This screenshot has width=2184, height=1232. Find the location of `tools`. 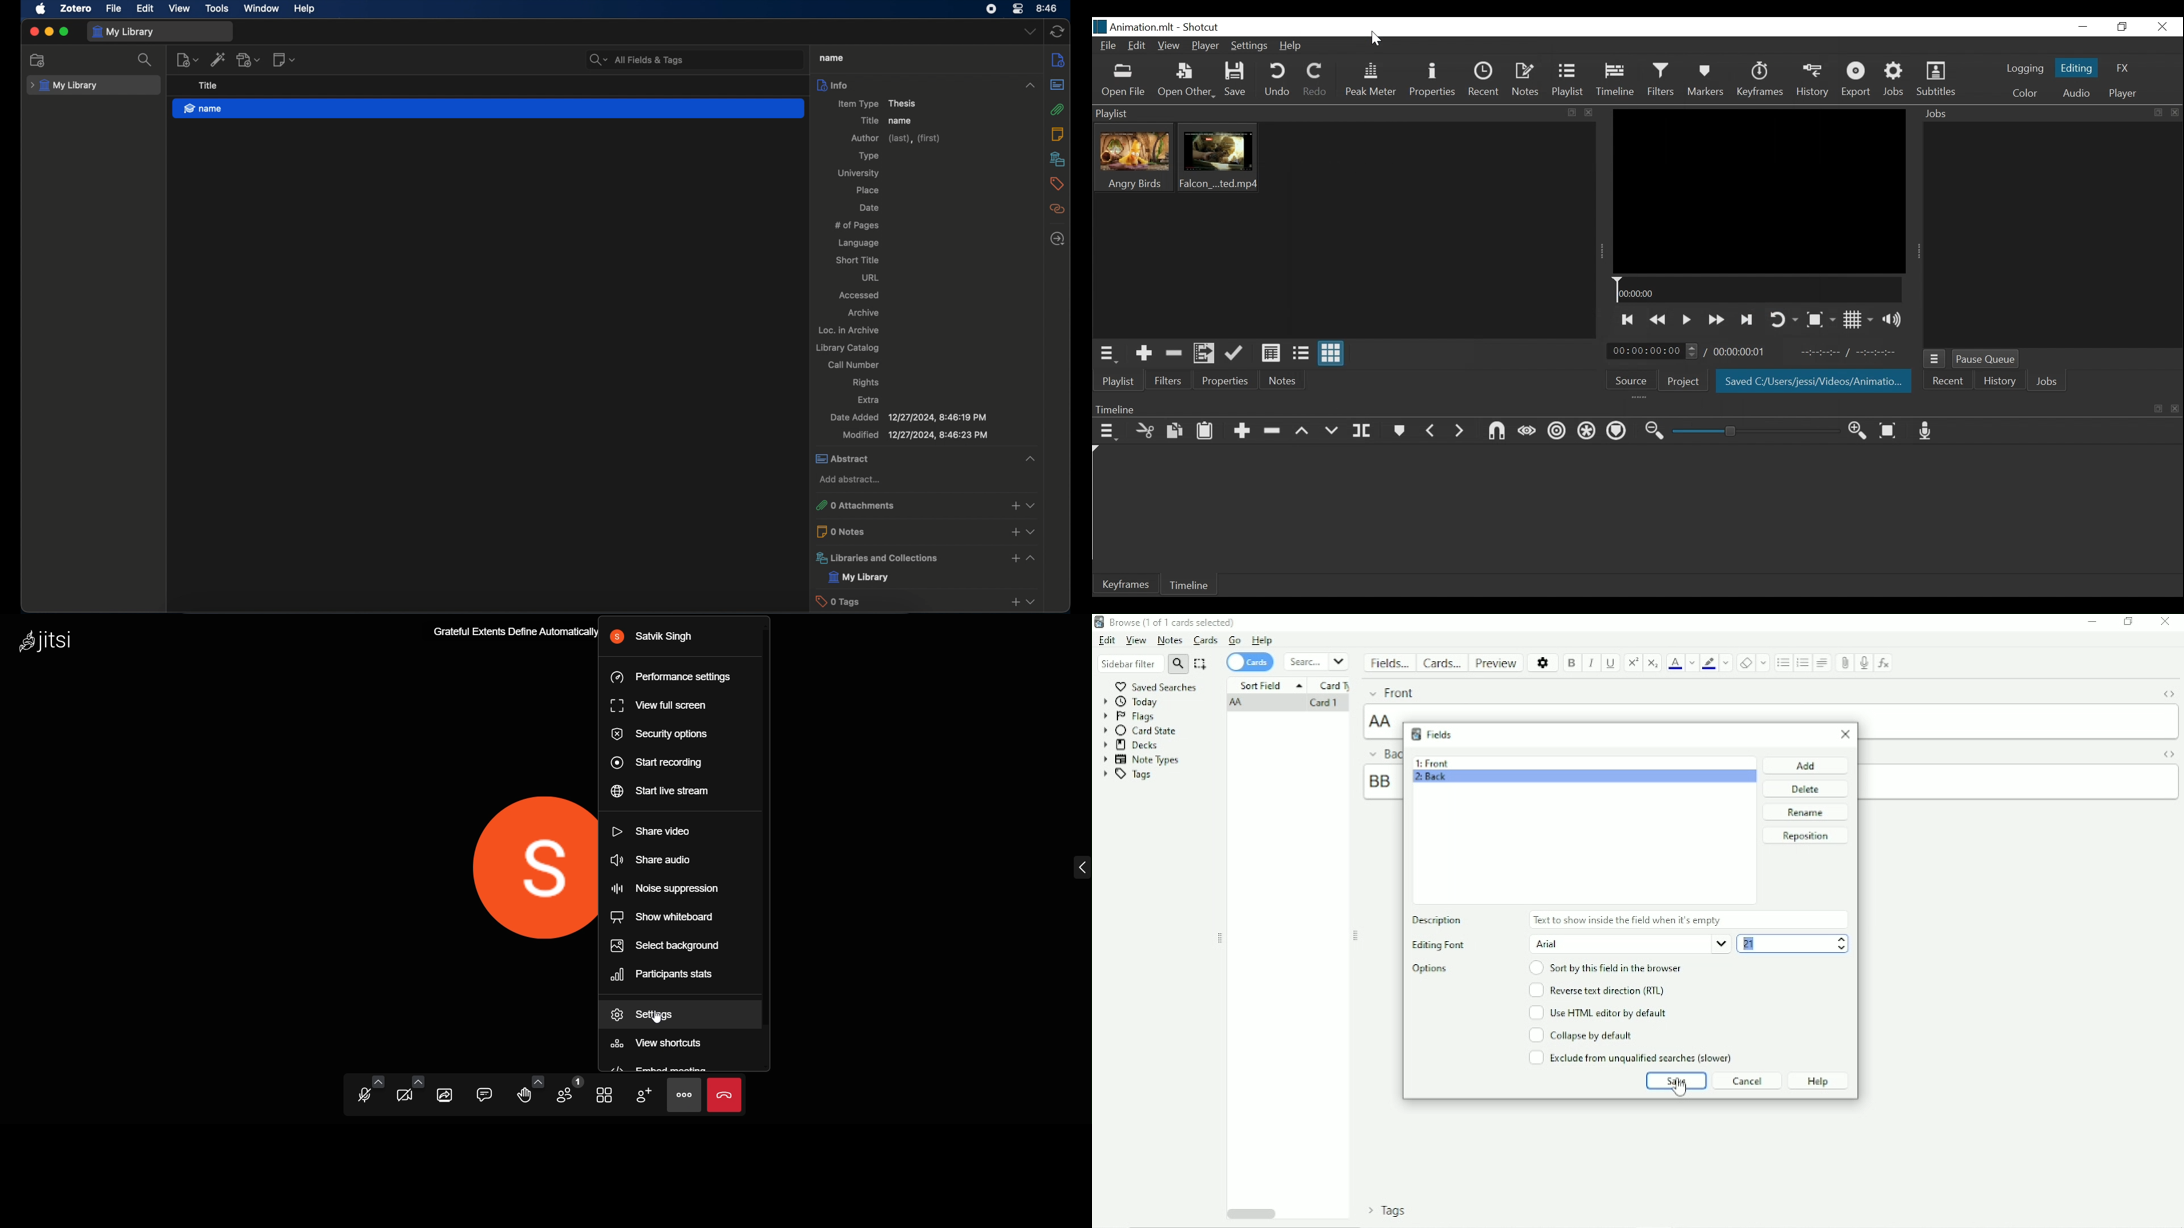

tools is located at coordinates (218, 9).